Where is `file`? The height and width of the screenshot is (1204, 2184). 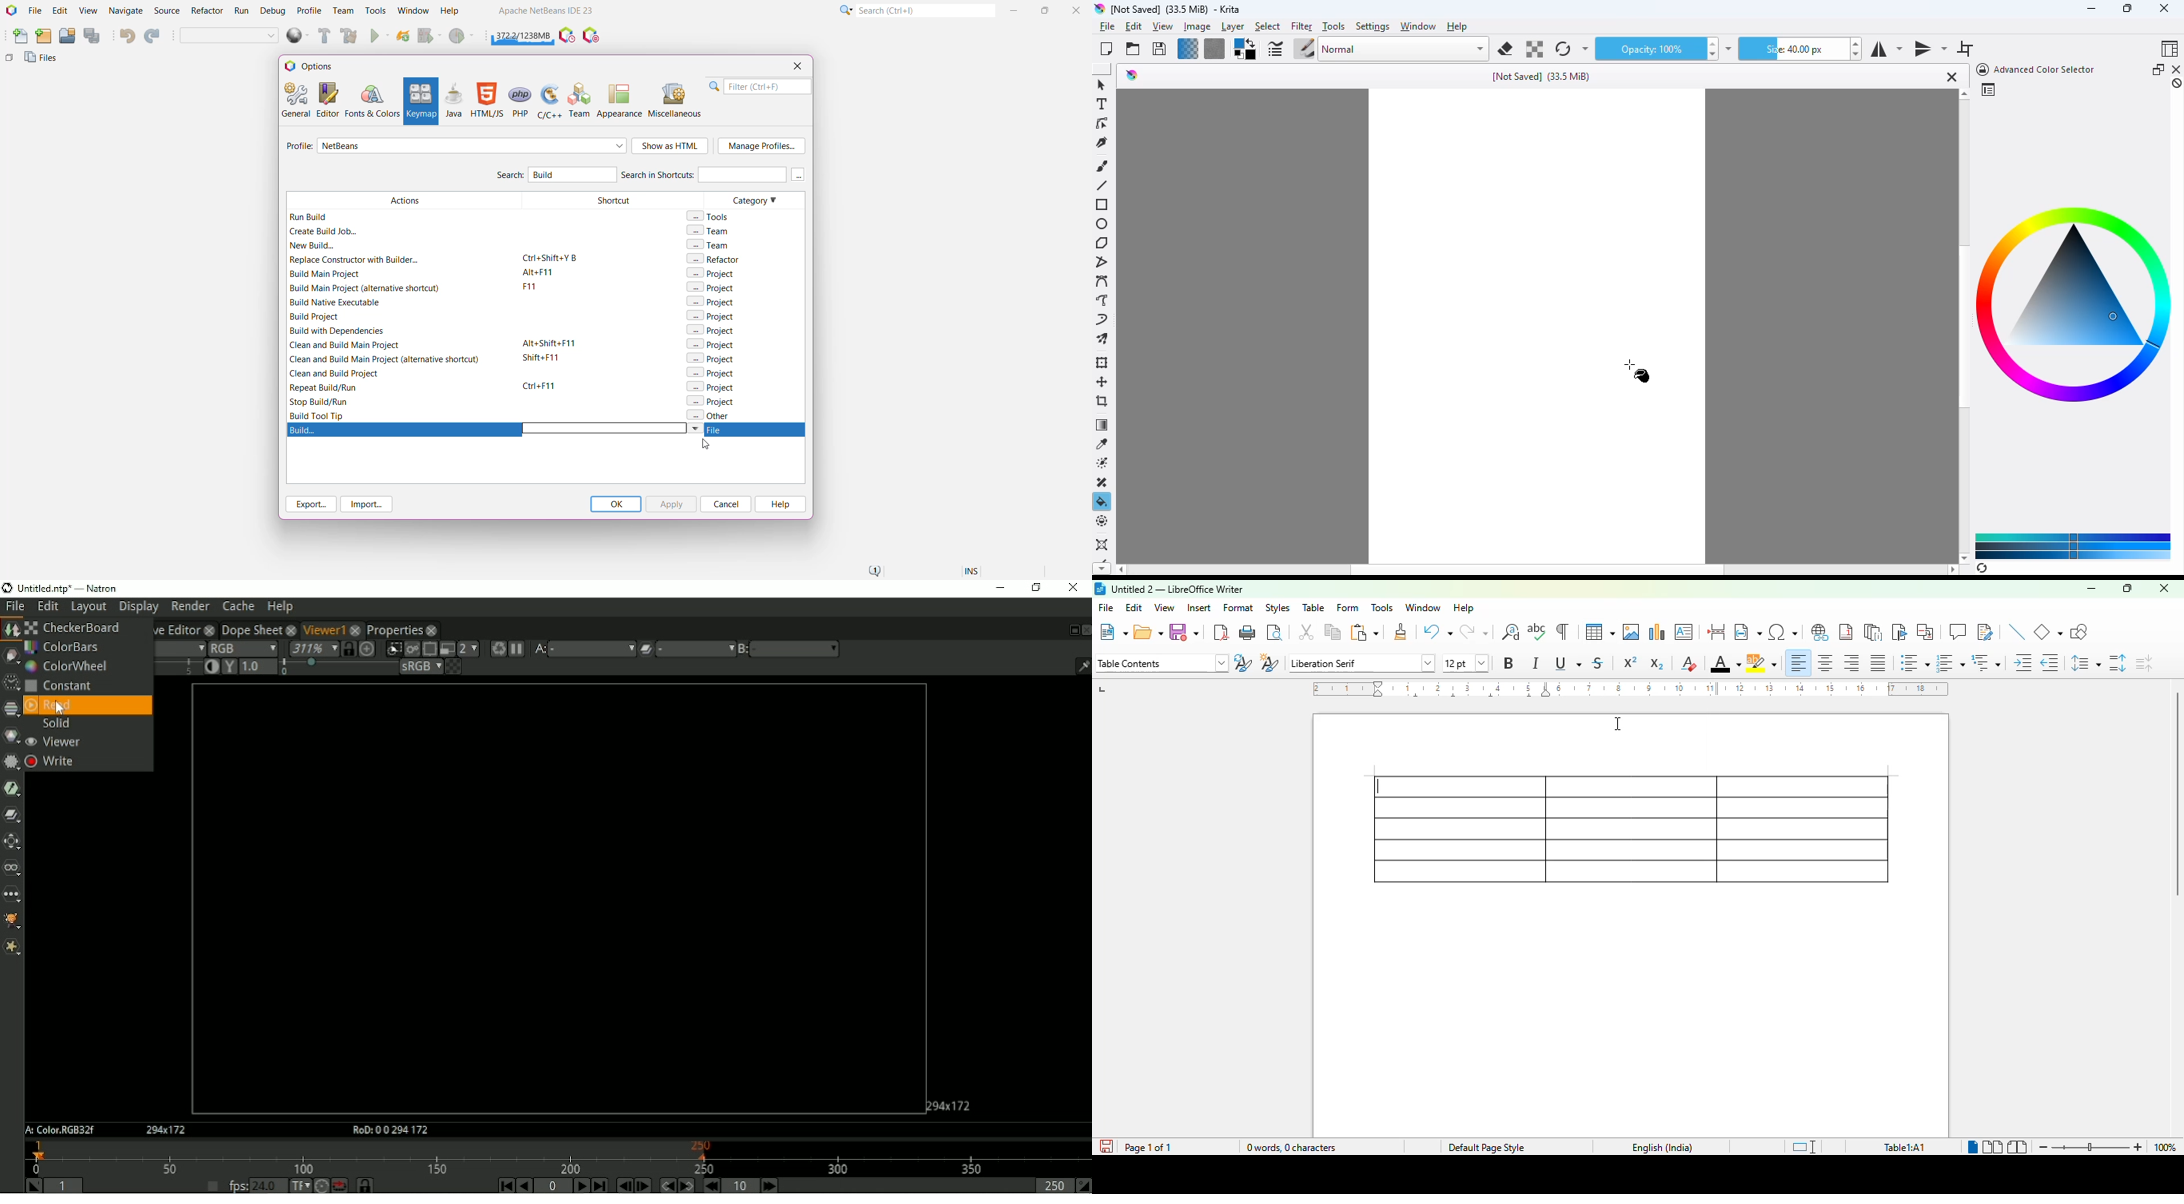 file is located at coordinates (1106, 607).